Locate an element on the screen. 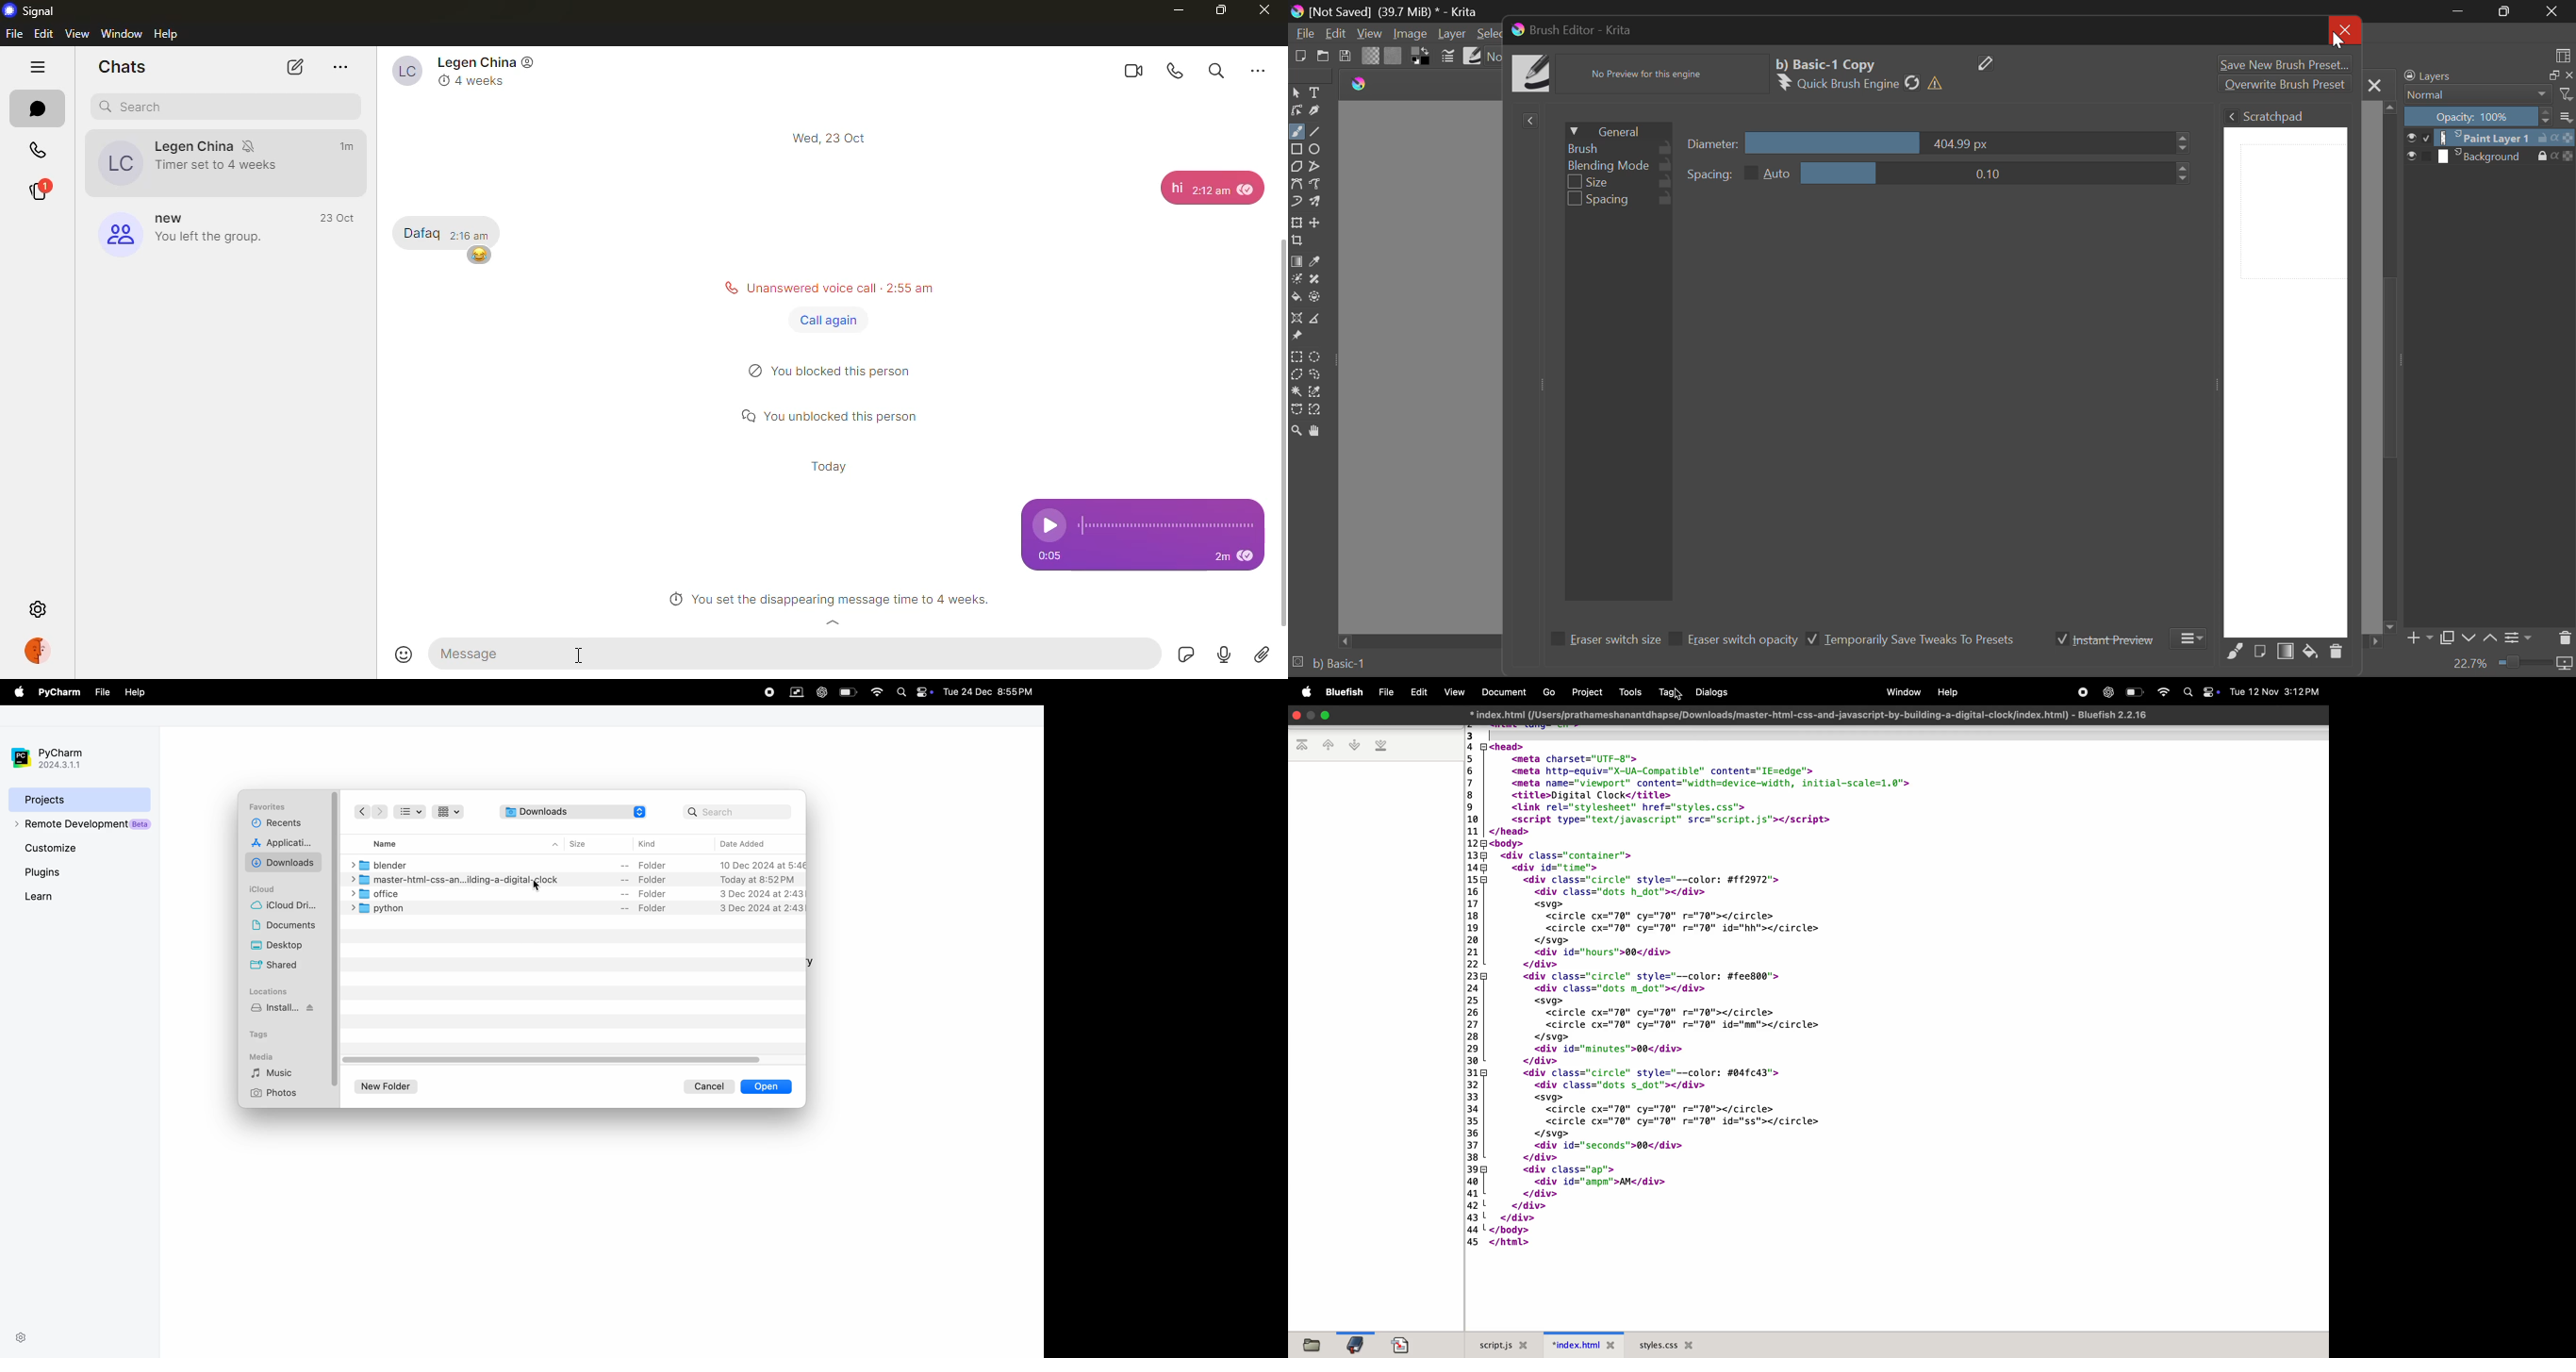 Image resolution: width=2576 pixels, height=1372 pixels. attach is located at coordinates (1262, 654).